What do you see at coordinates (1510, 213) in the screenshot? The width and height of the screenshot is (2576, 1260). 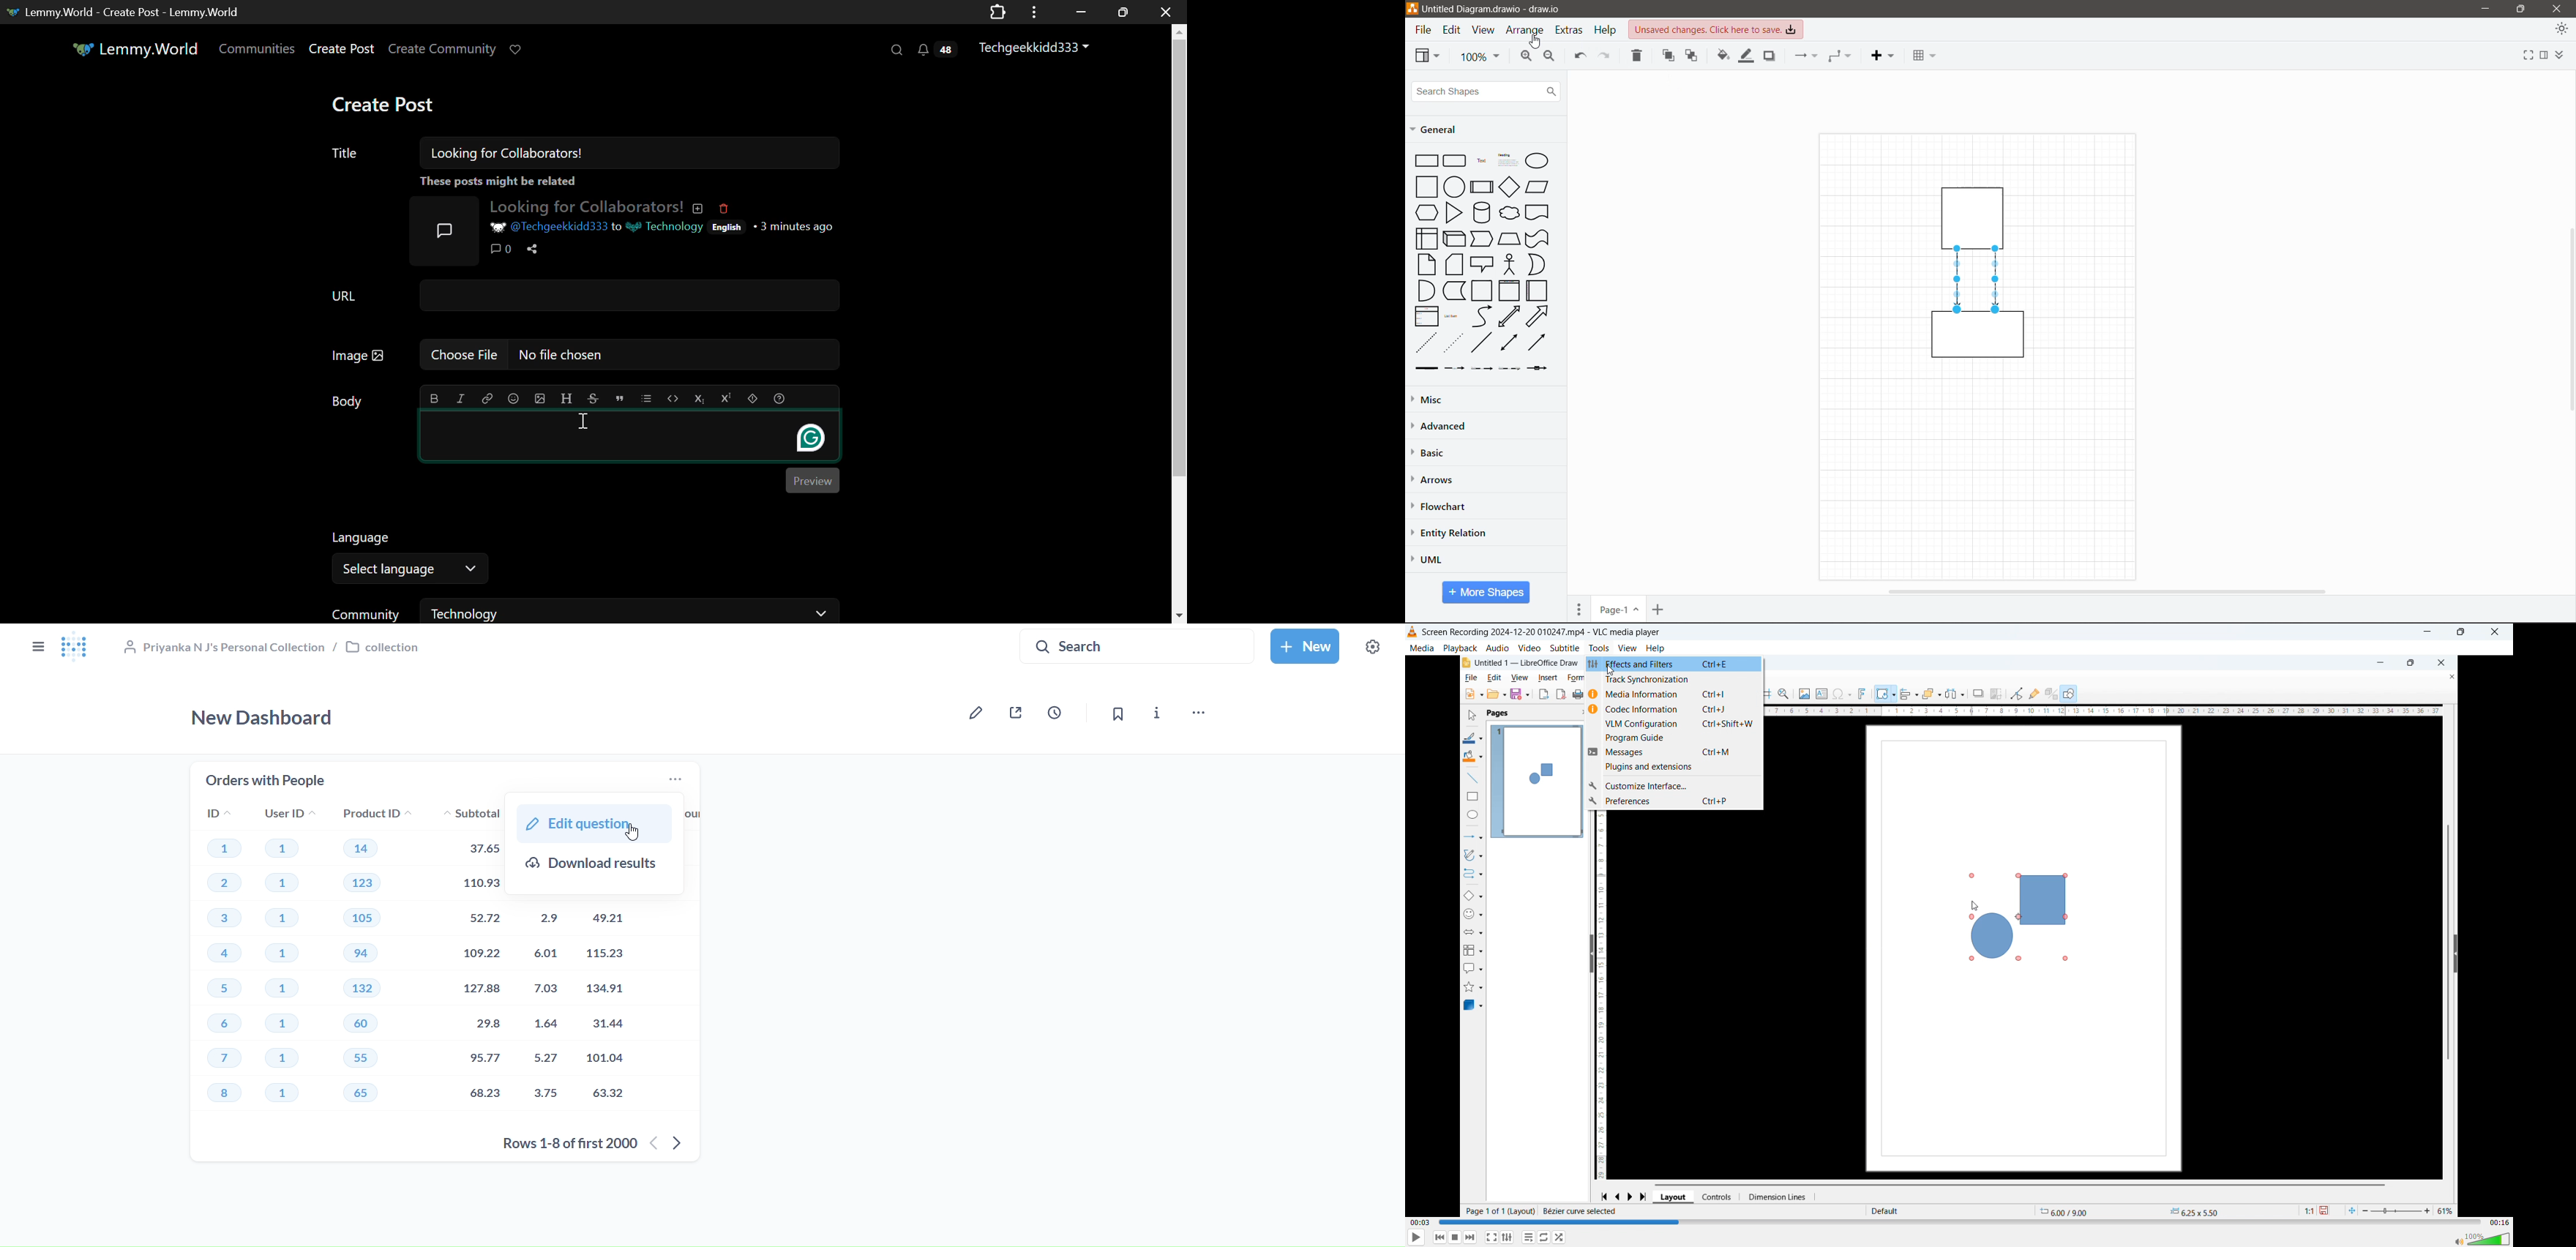 I see `Cloud` at bounding box center [1510, 213].